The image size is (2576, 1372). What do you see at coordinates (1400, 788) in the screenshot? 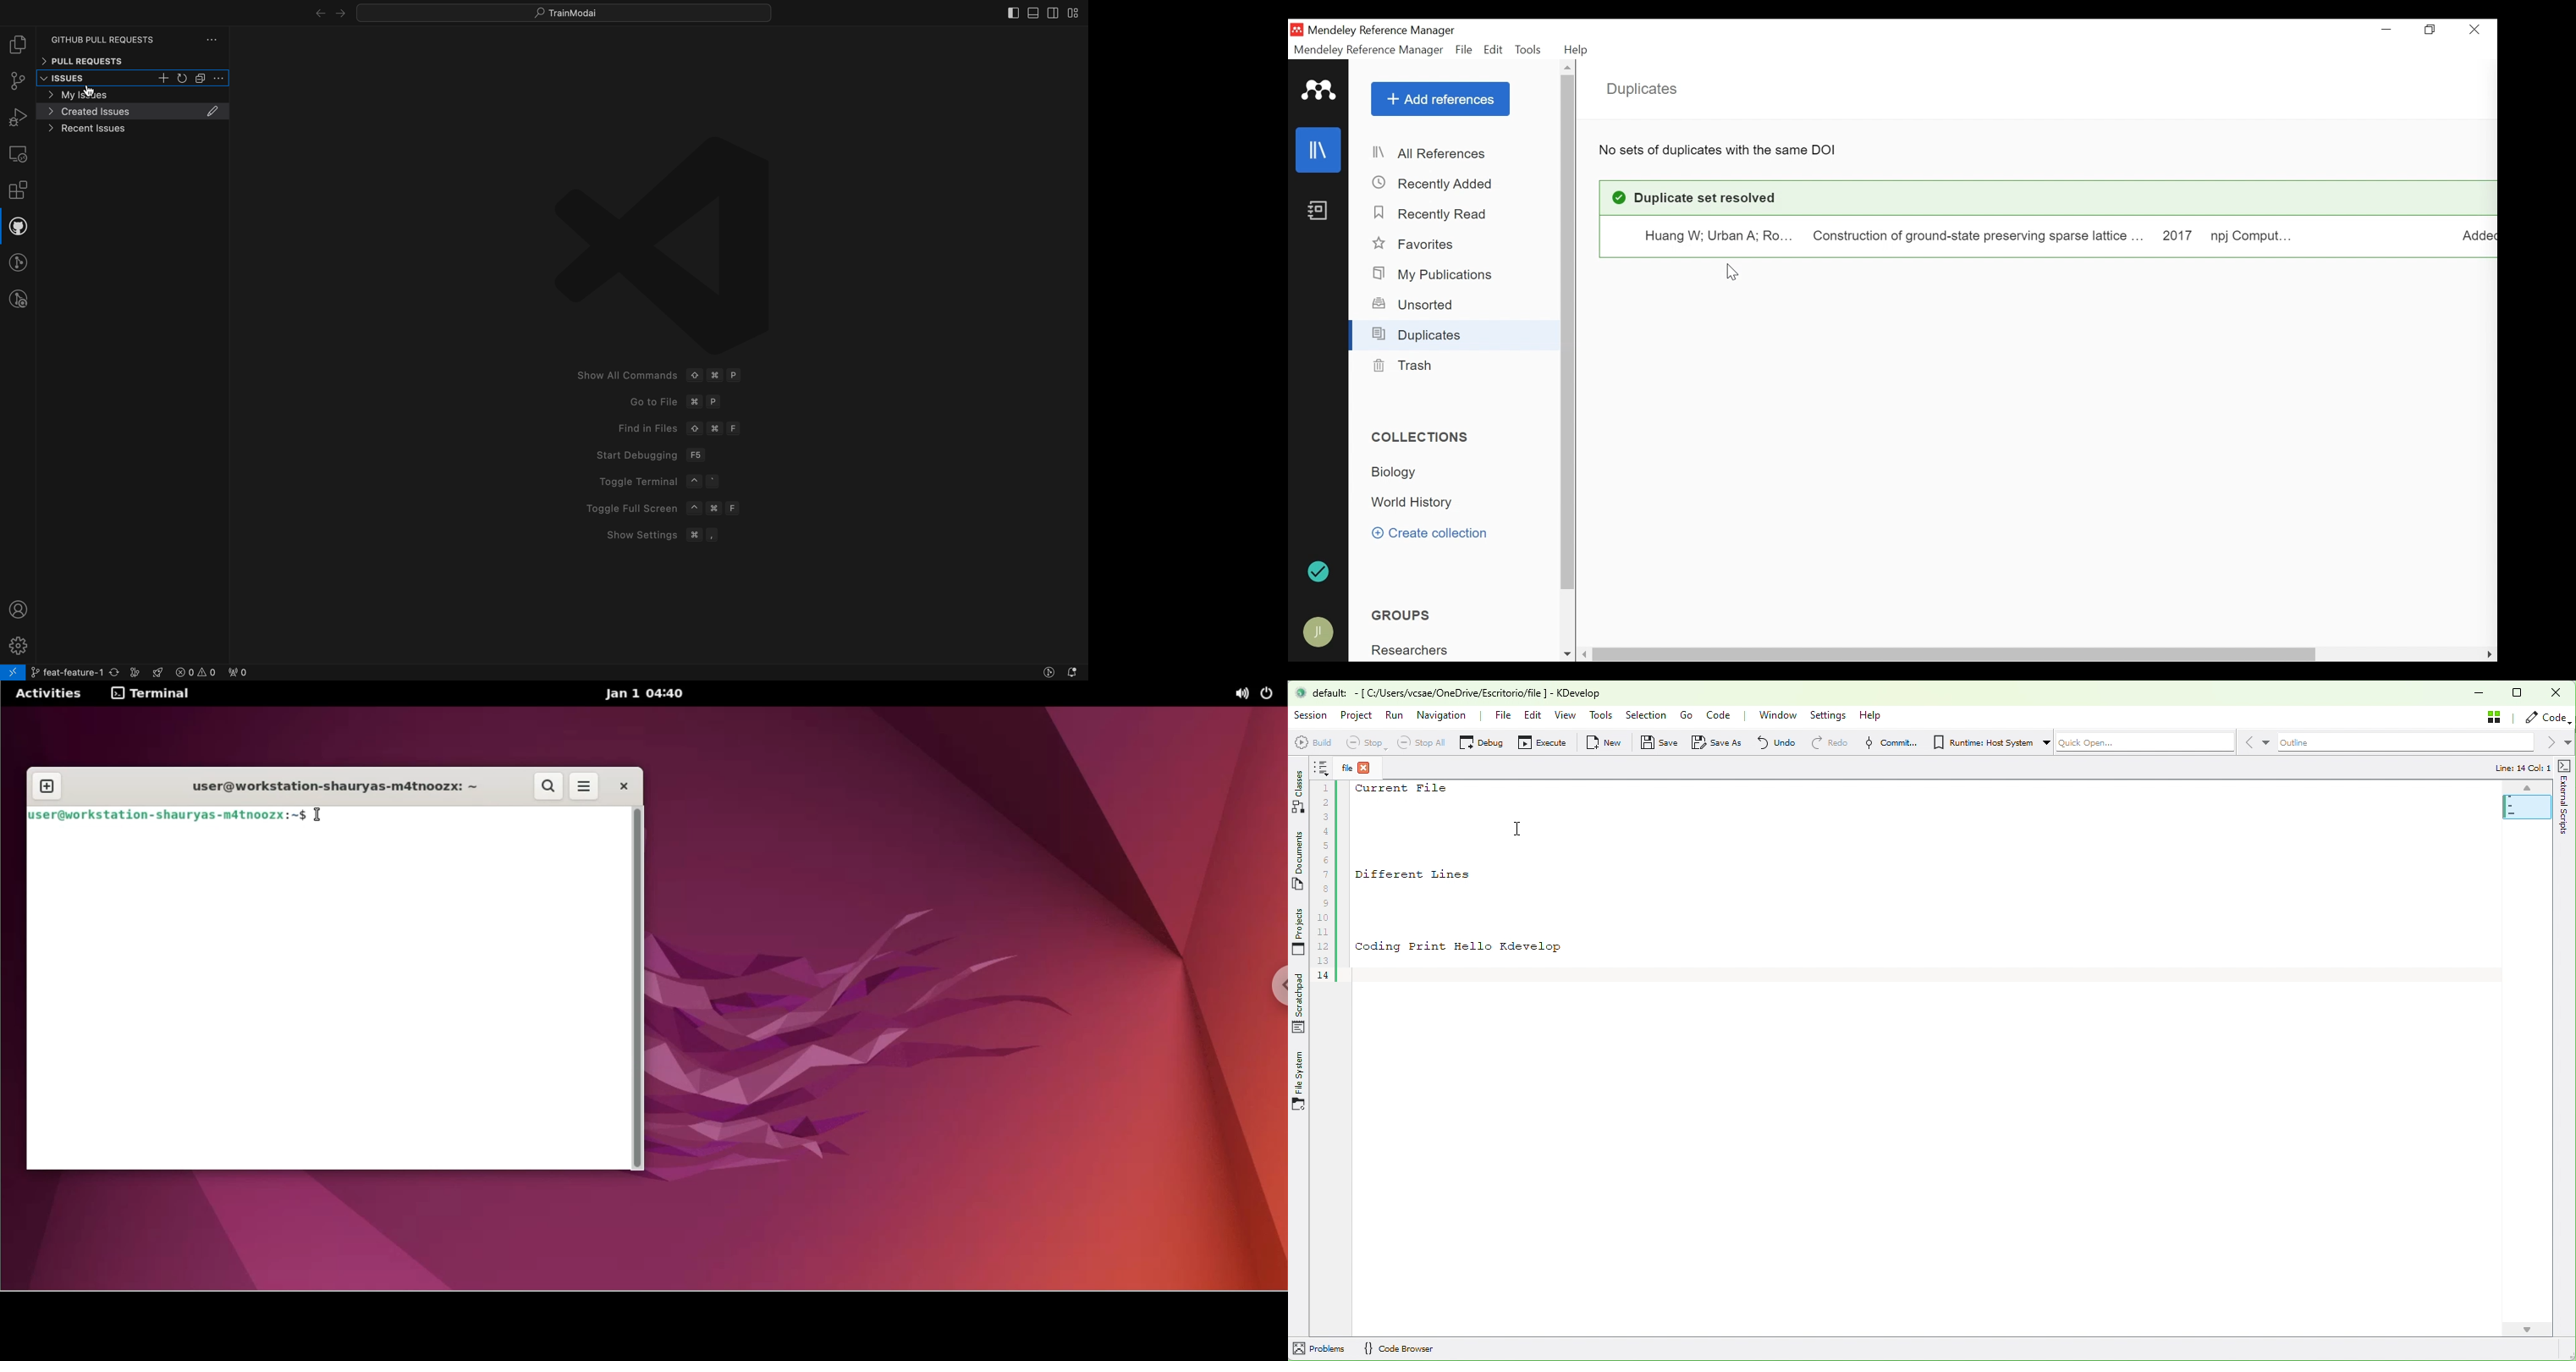
I see `Current File` at bounding box center [1400, 788].